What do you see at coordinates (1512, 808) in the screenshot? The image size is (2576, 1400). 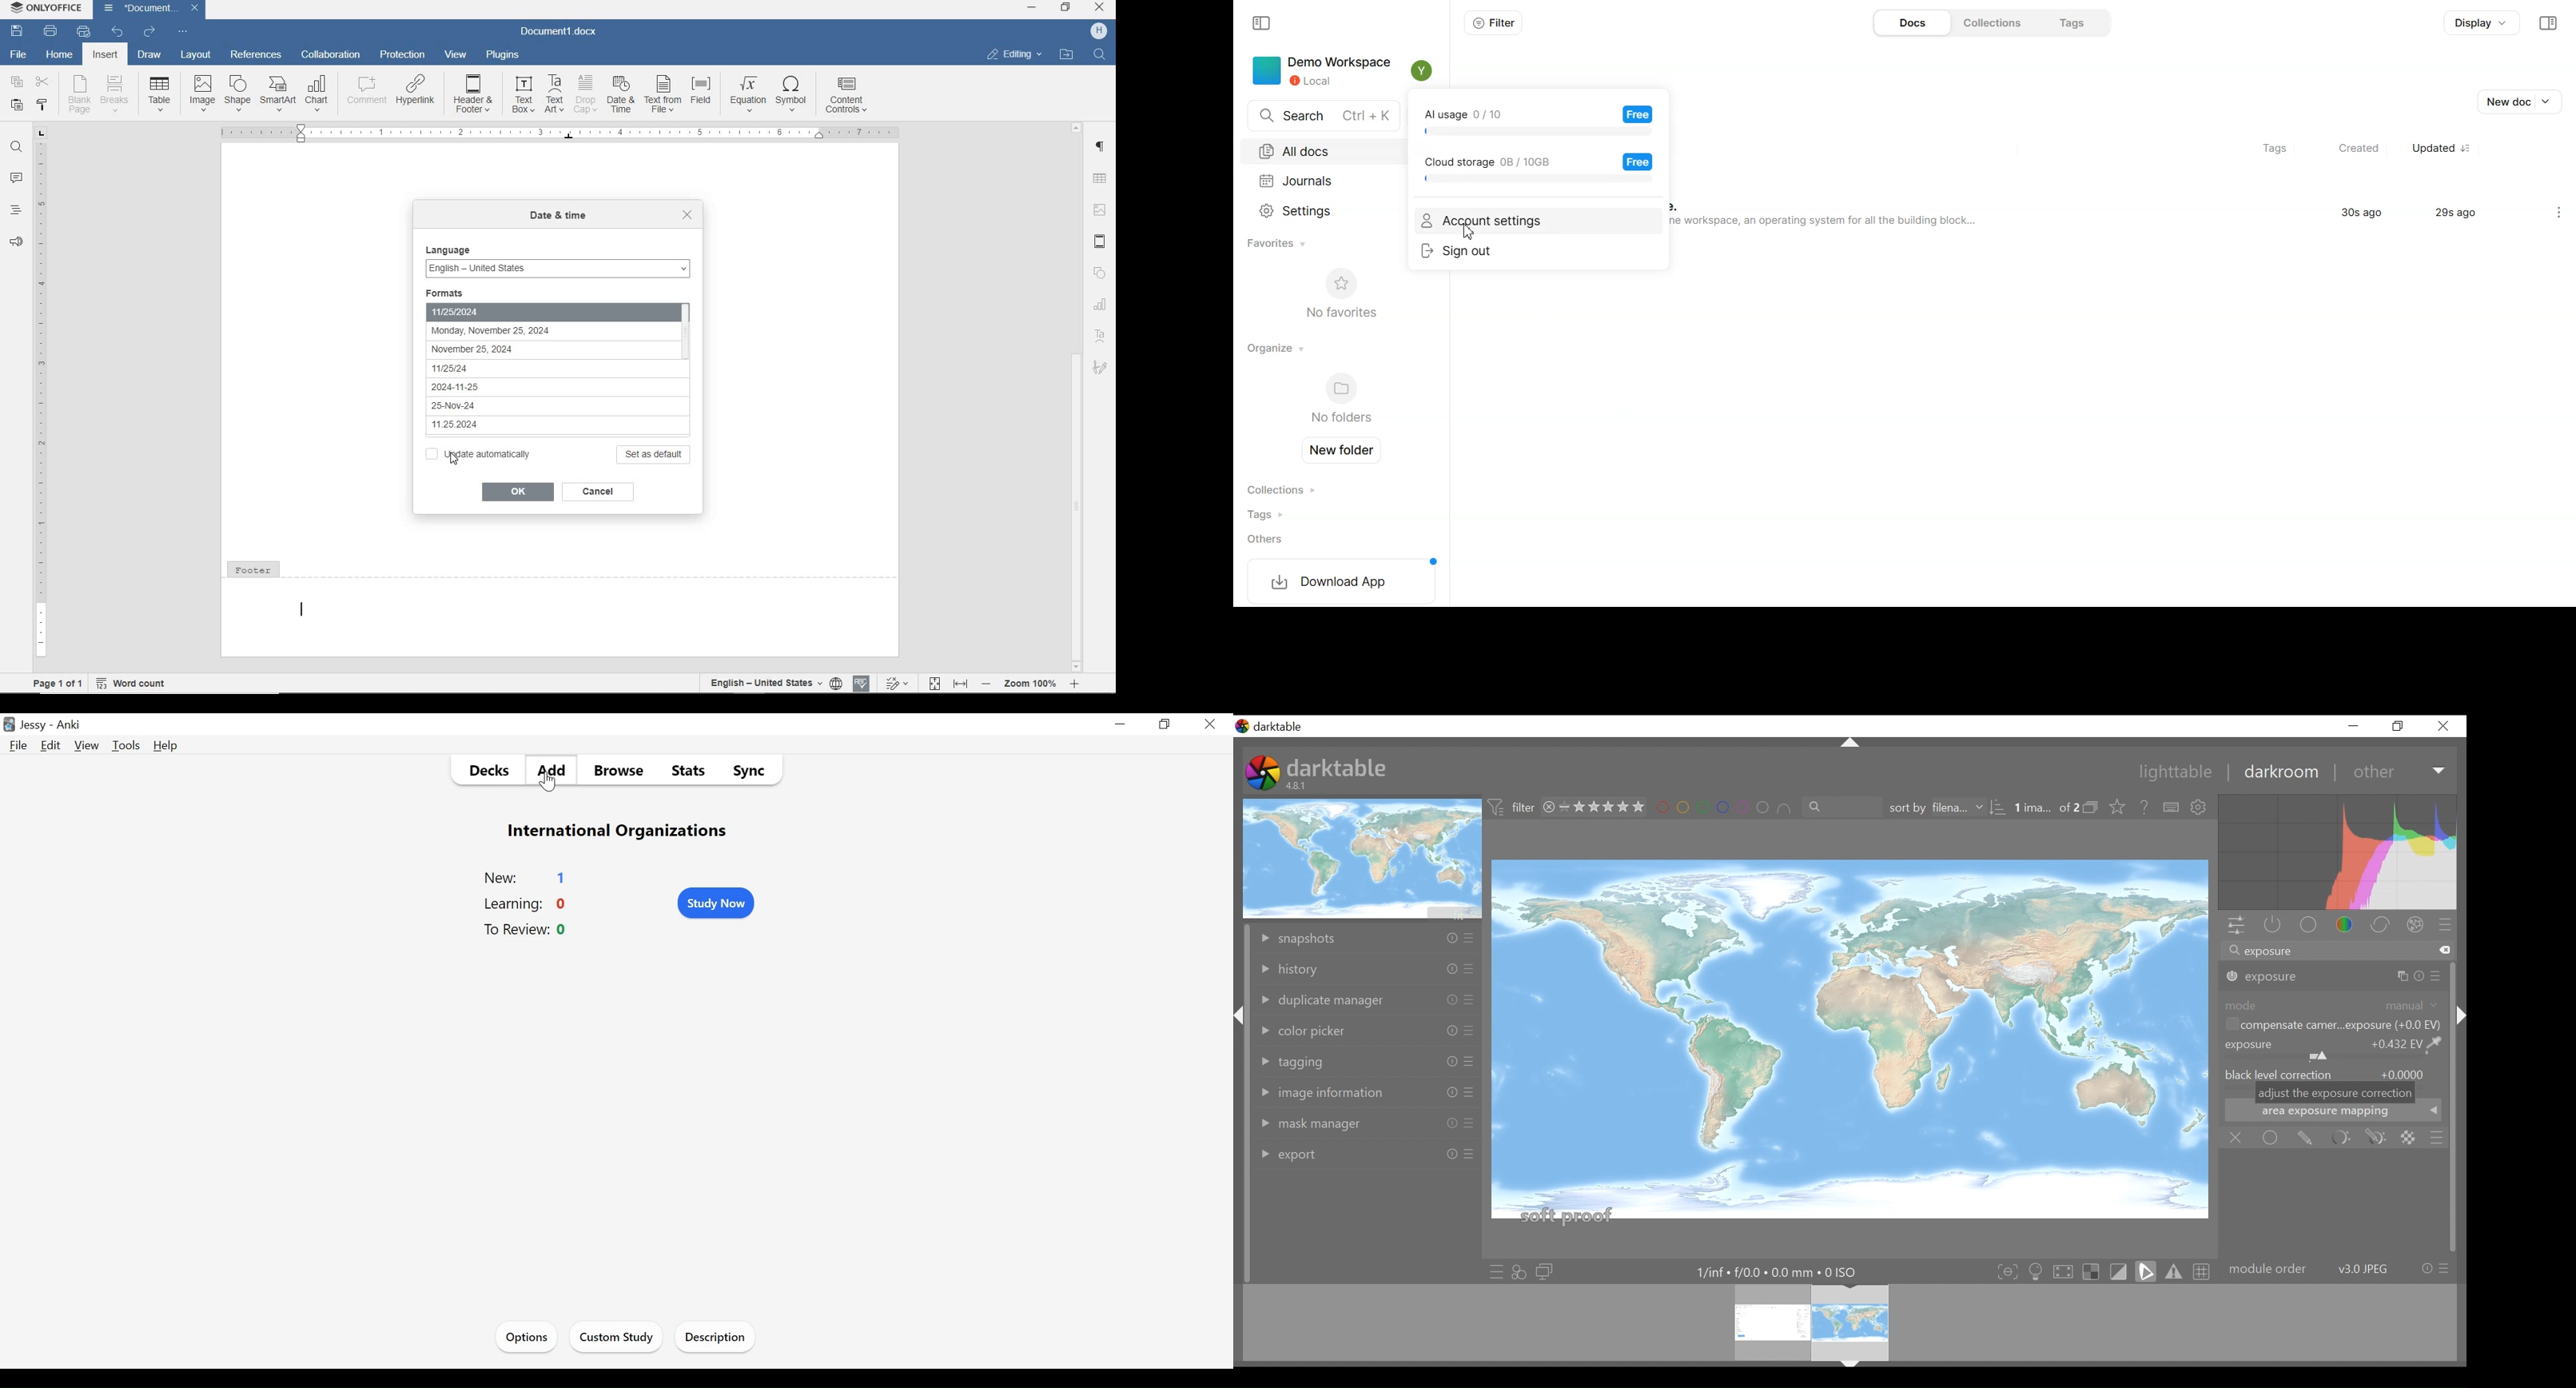 I see `filter` at bounding box center [1512, 808].